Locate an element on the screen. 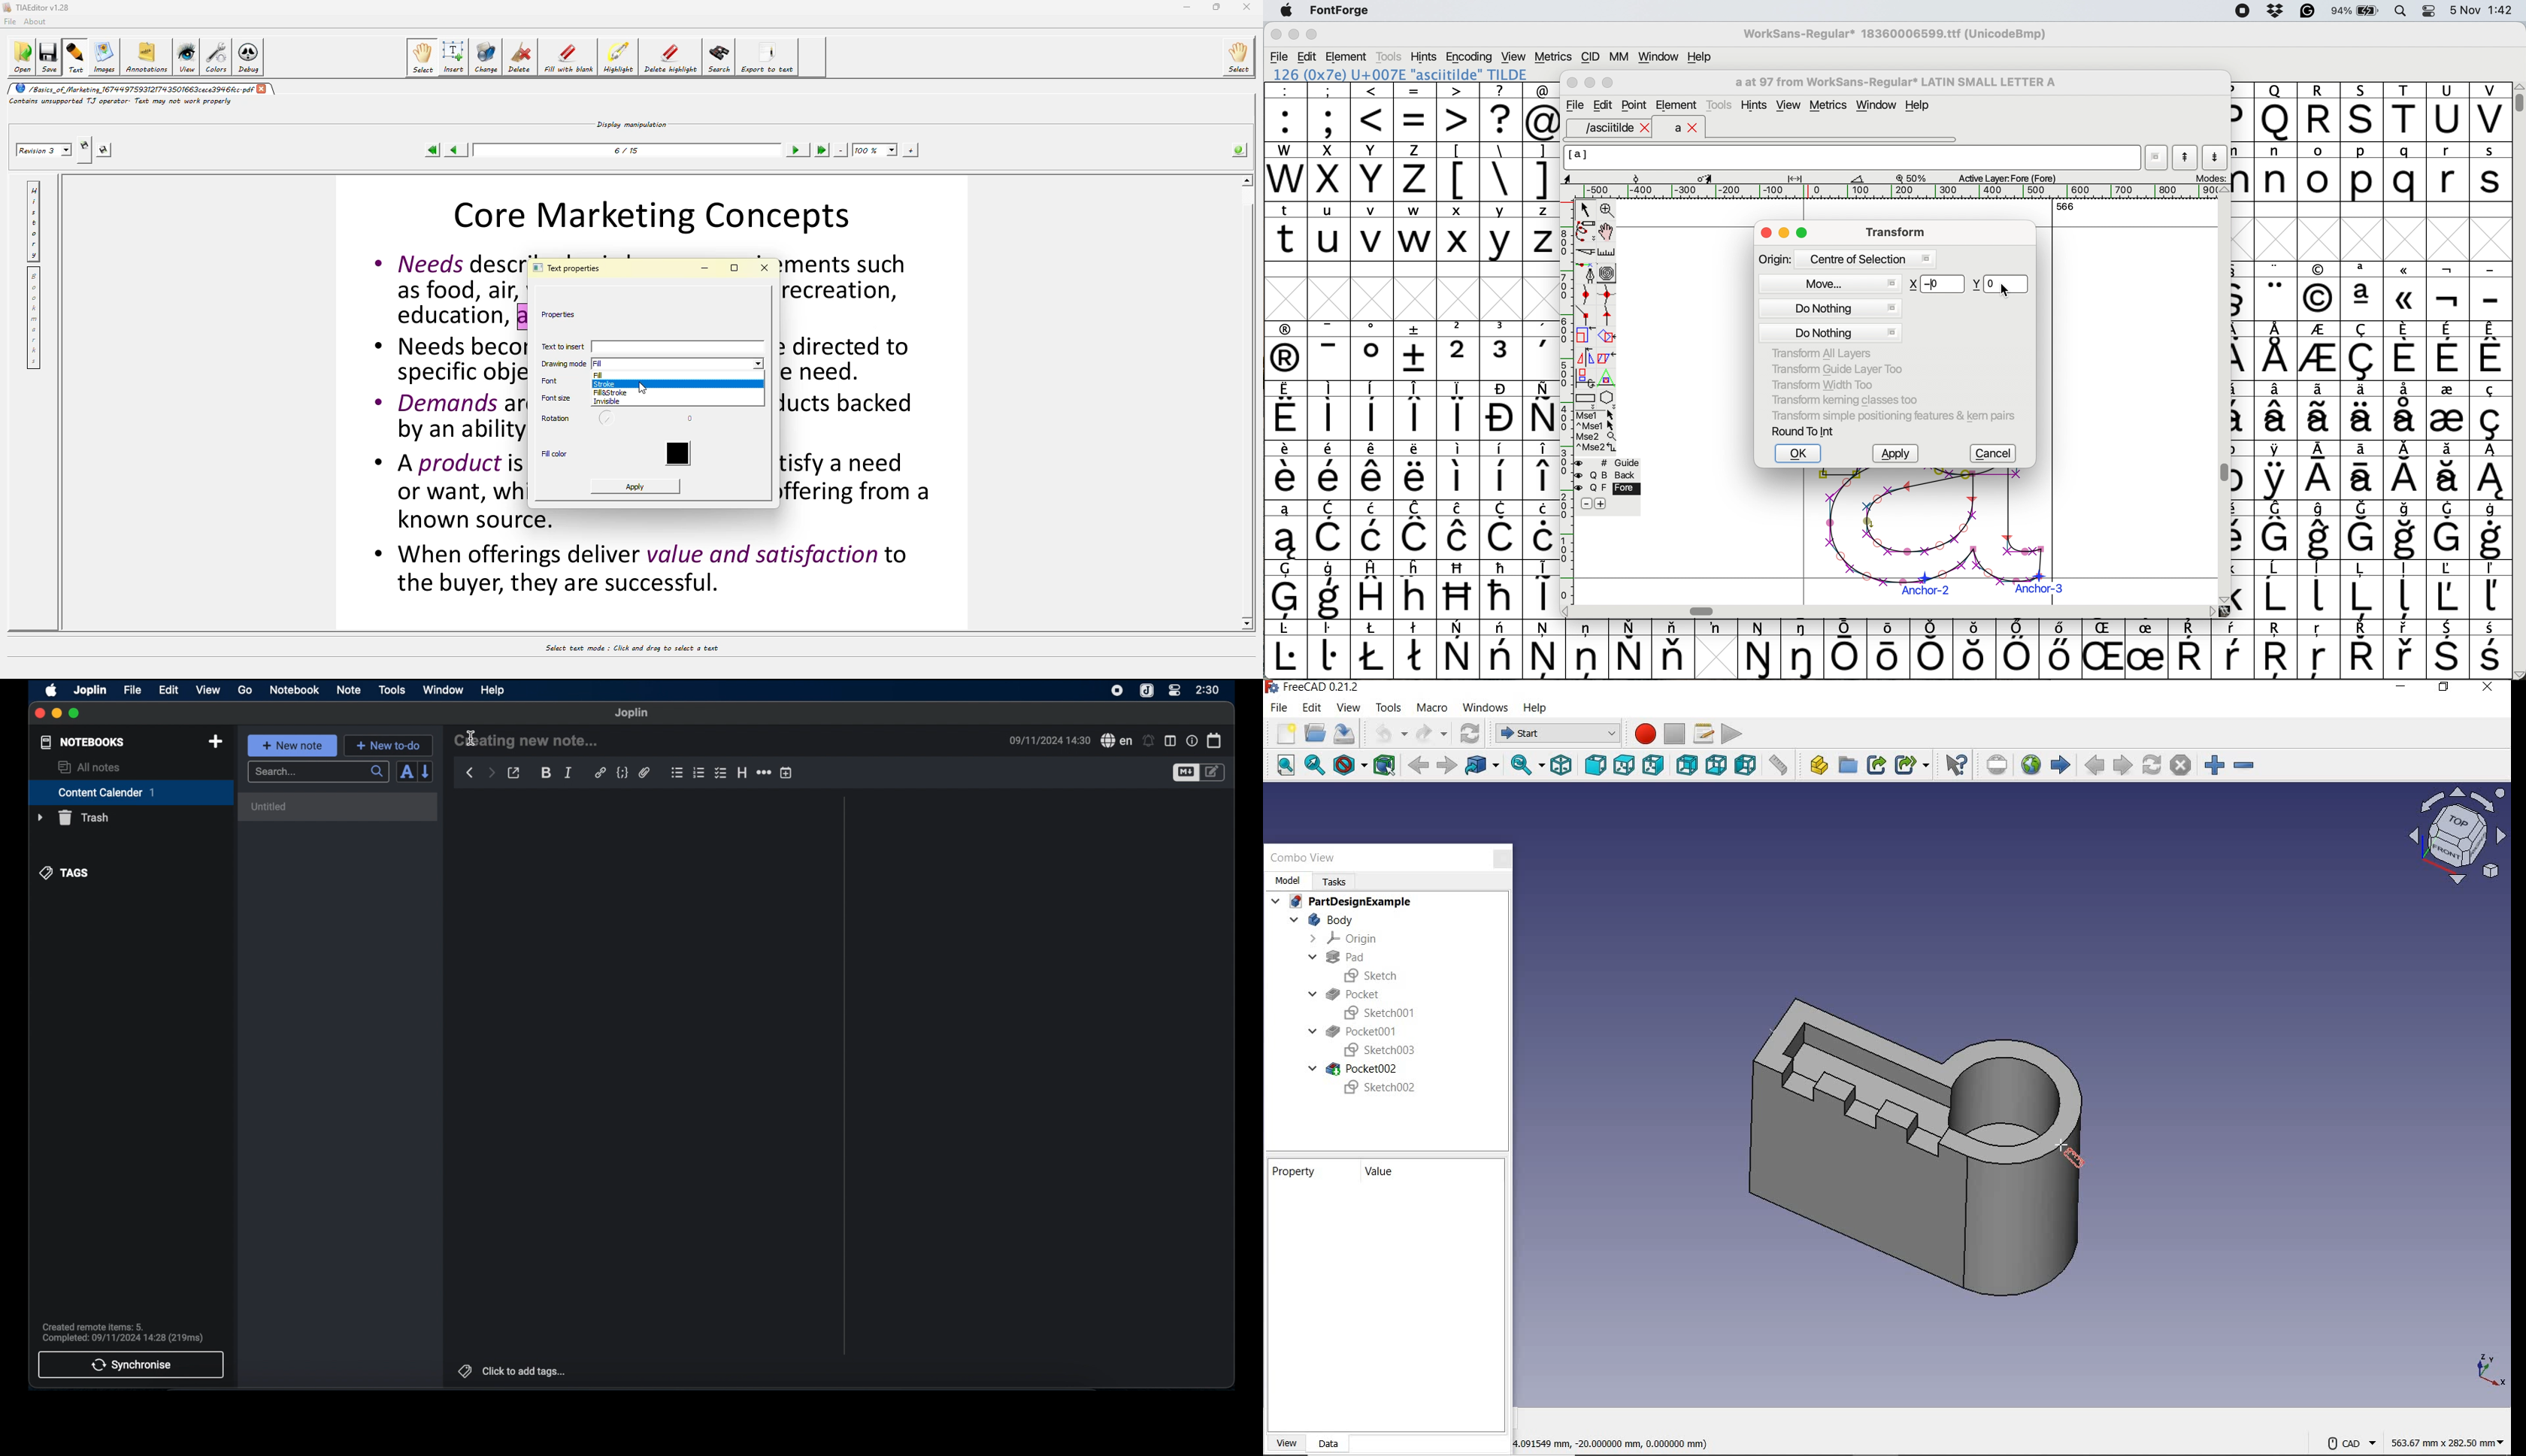  element is located at coordinates (1676, 105).